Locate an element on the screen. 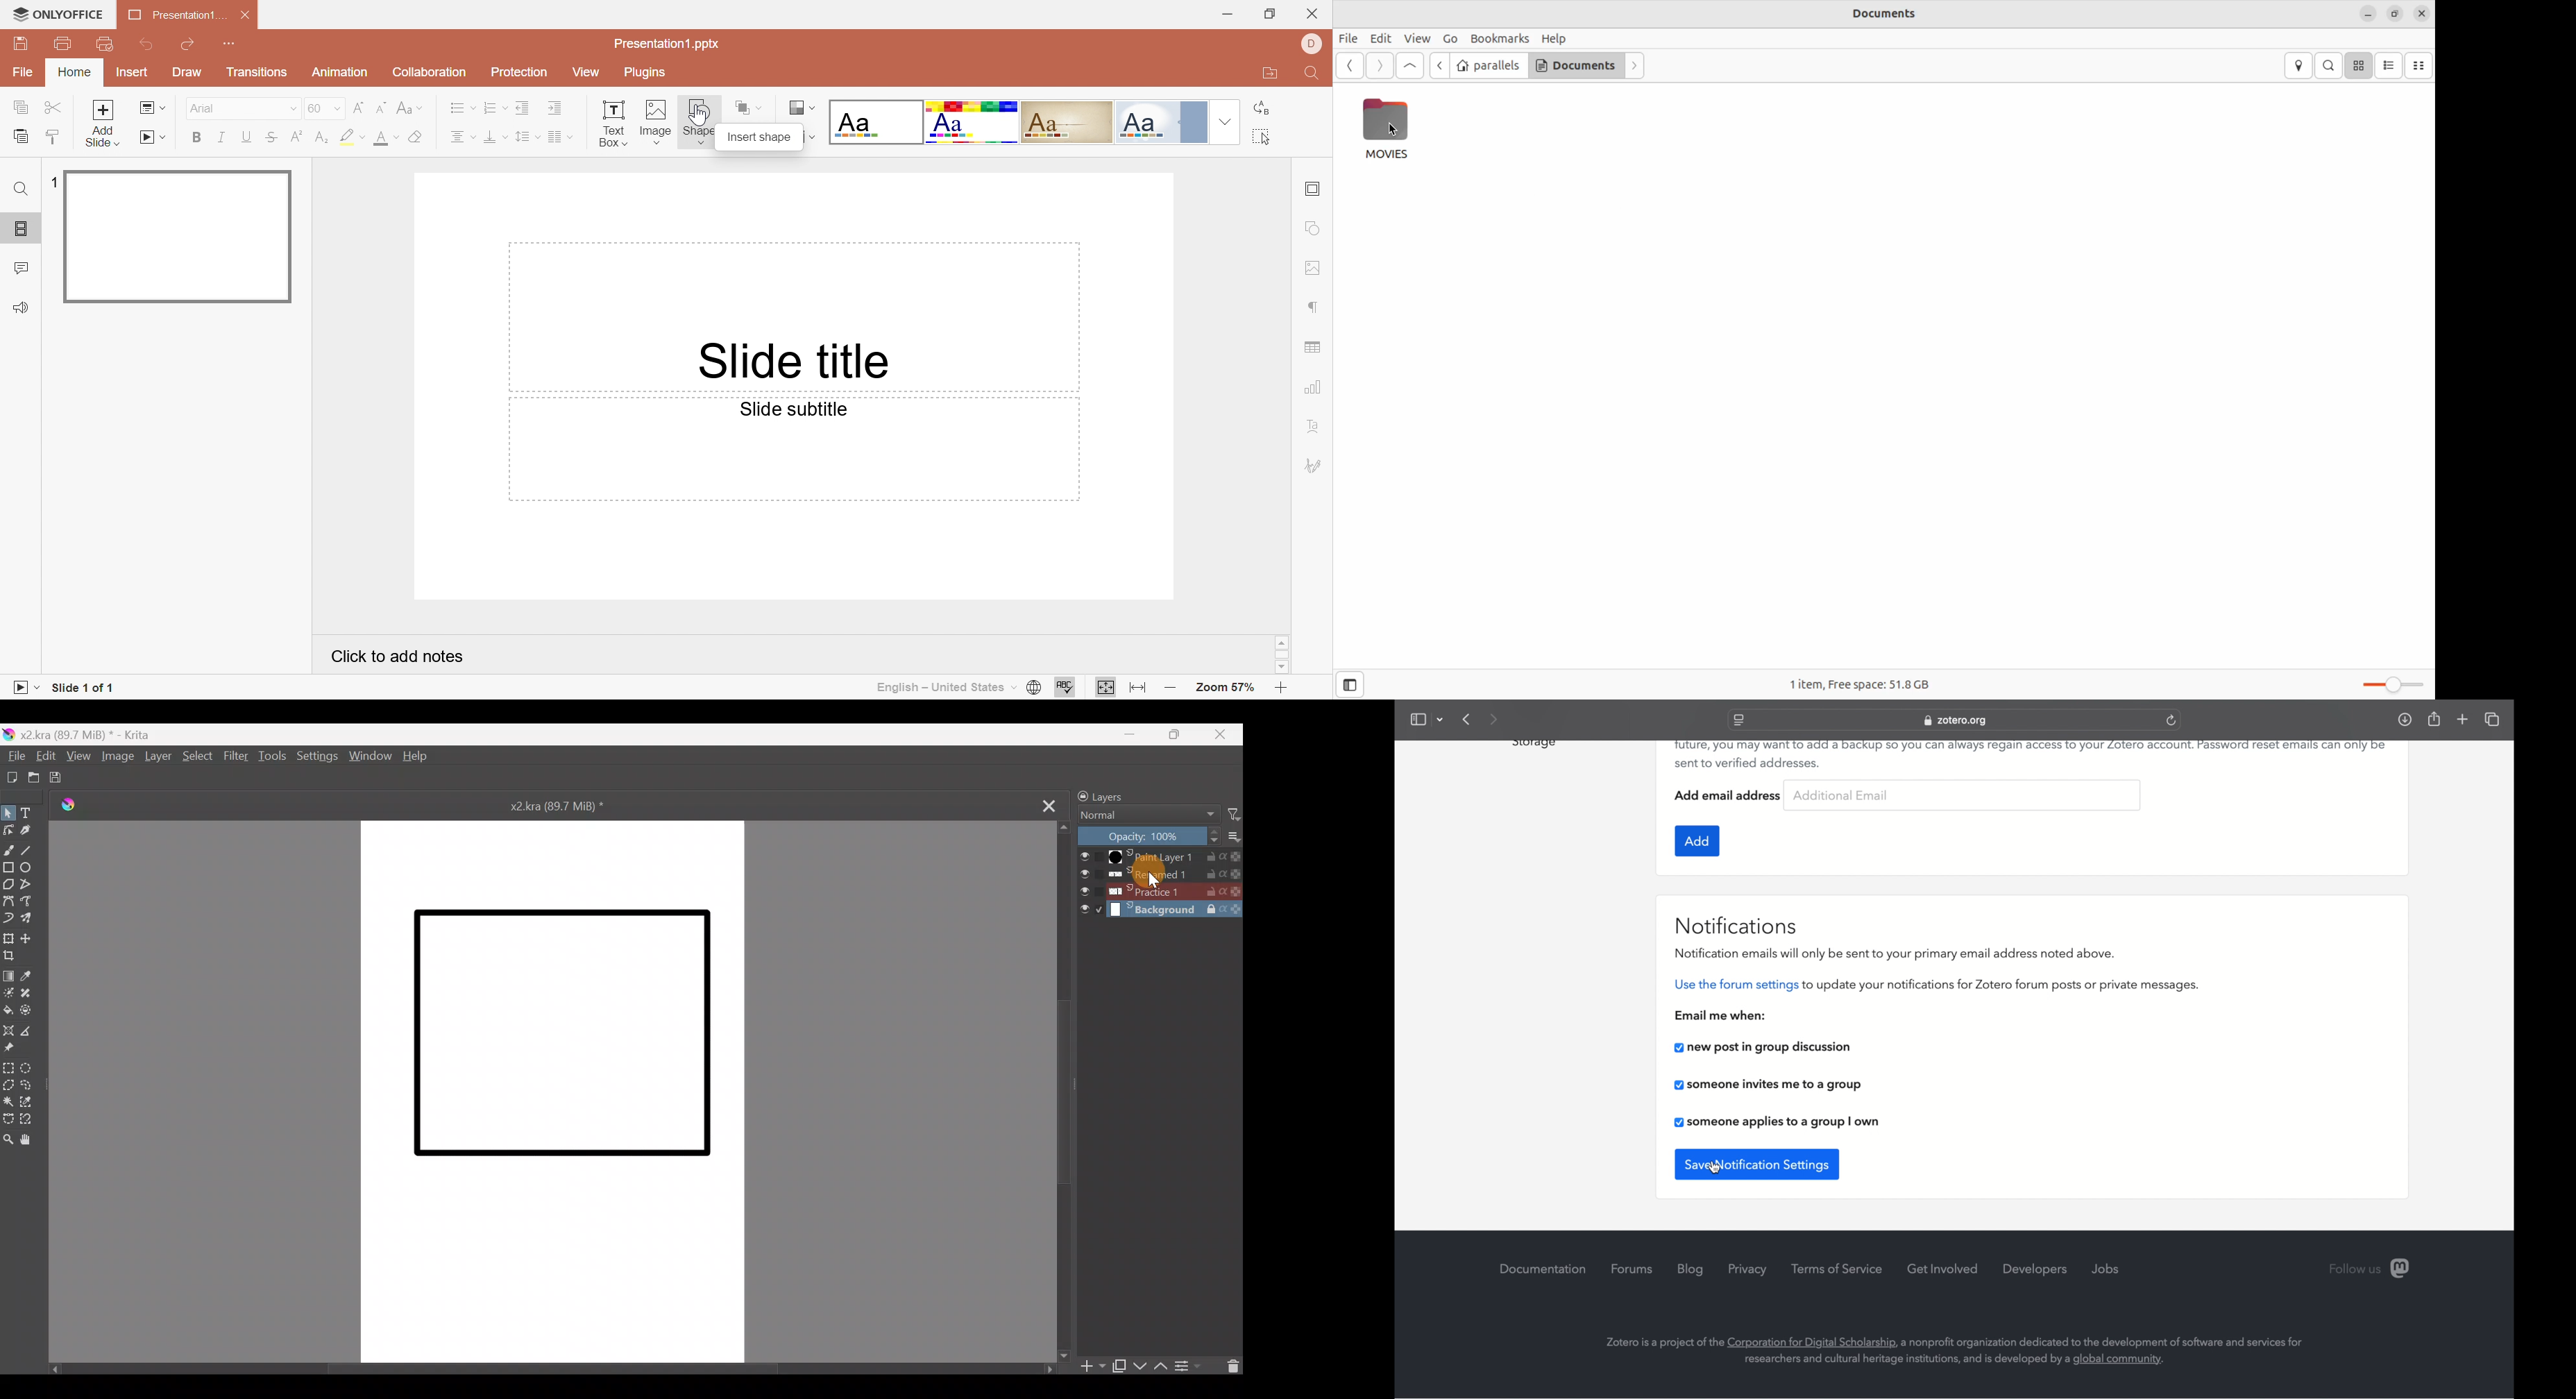 The height and width of the screenshot is (1400, 2576). Presentation1.pptx is located at coordinates (666, 44).